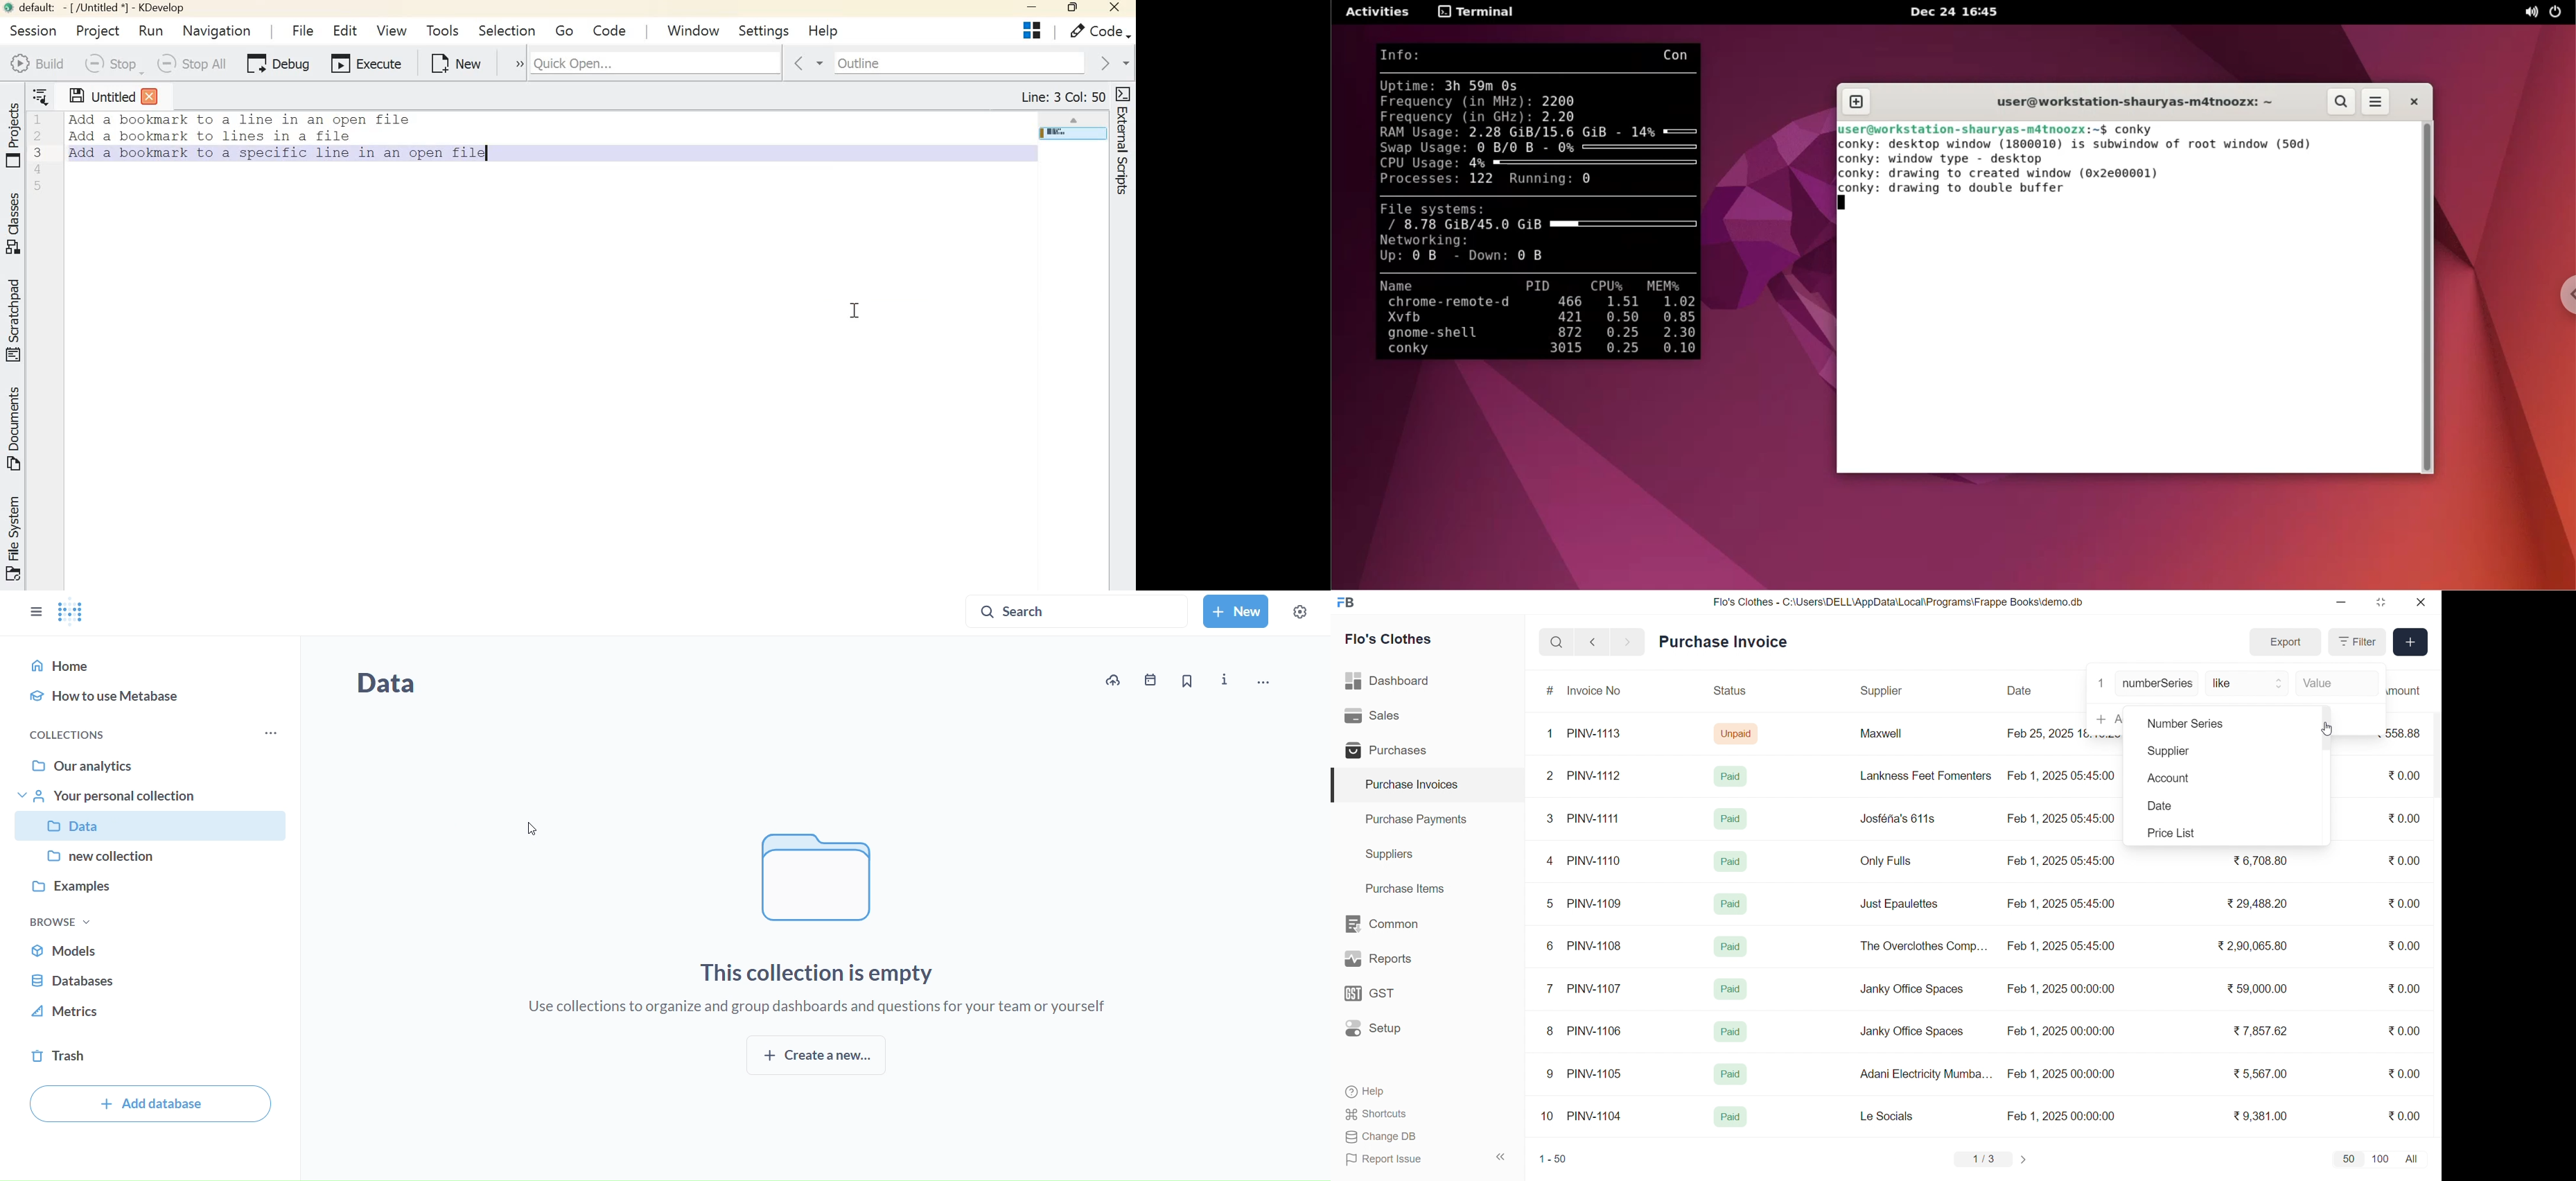  Describe the element at coordinates (1553, 1160) in the screenshot. I see `1-50` at that location.